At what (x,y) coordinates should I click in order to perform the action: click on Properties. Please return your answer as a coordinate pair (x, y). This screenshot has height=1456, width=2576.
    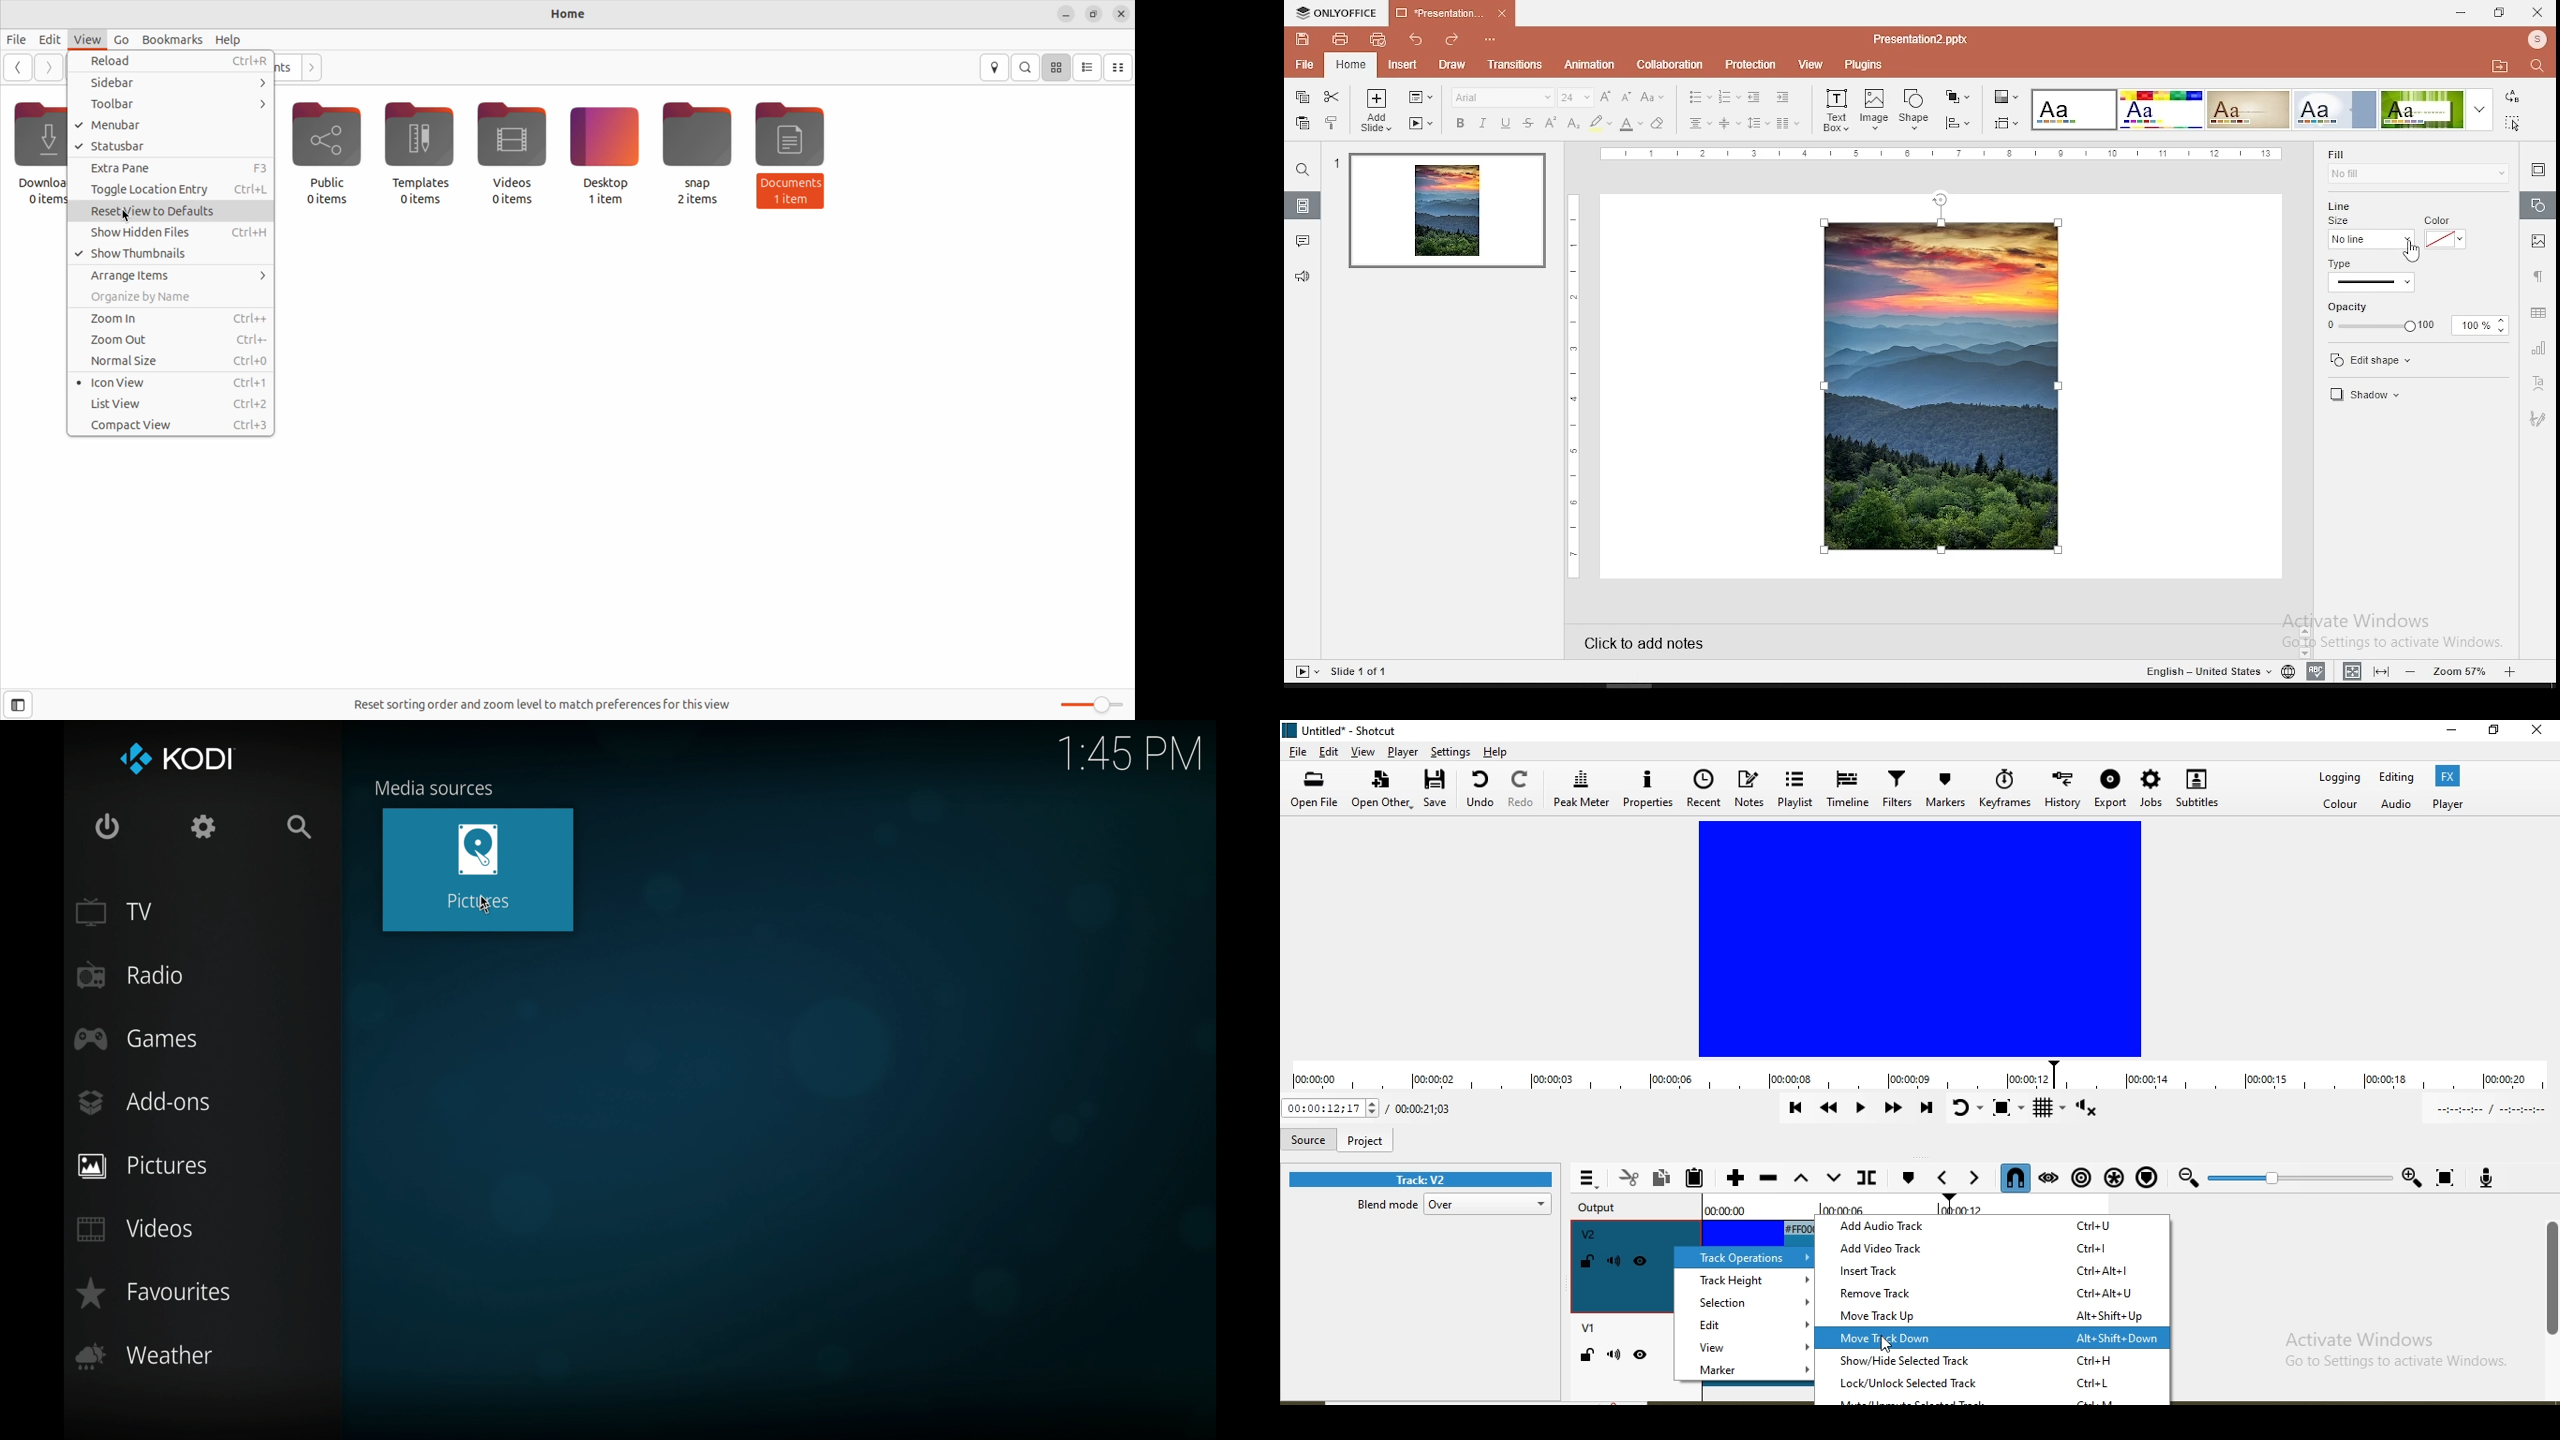
    Looking at the image, I should click on (1646, 791).